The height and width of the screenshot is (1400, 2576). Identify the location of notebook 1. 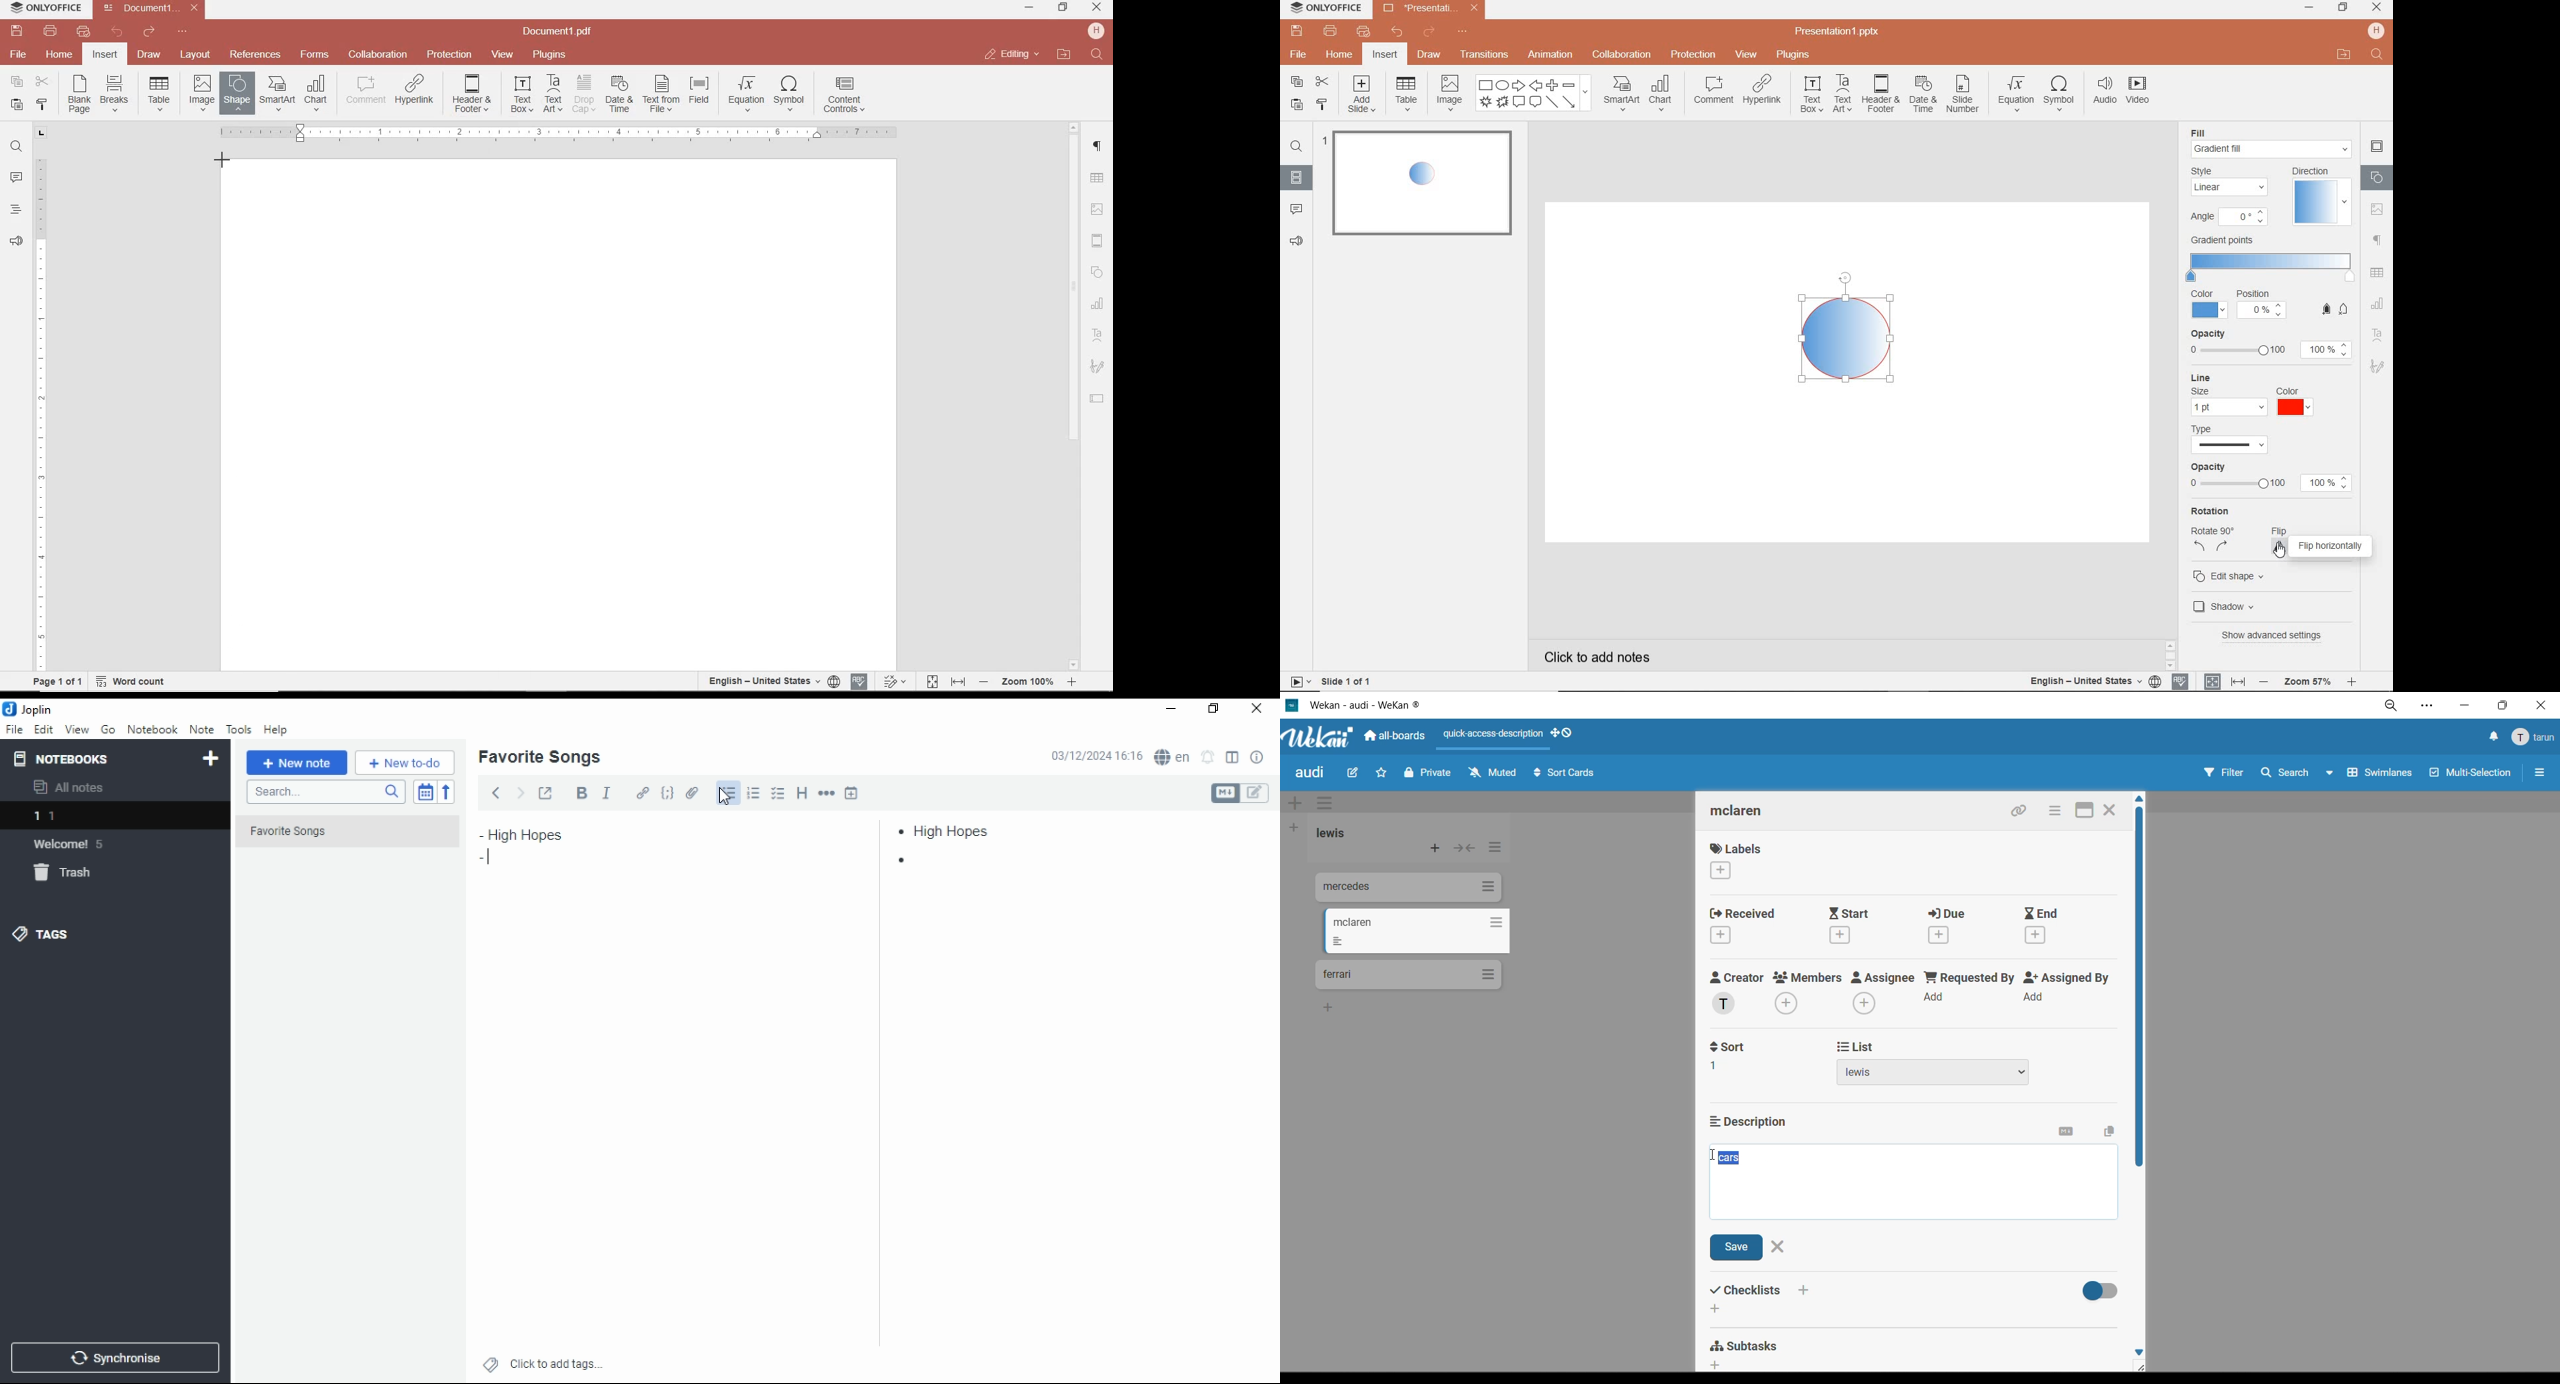
(73, 818).